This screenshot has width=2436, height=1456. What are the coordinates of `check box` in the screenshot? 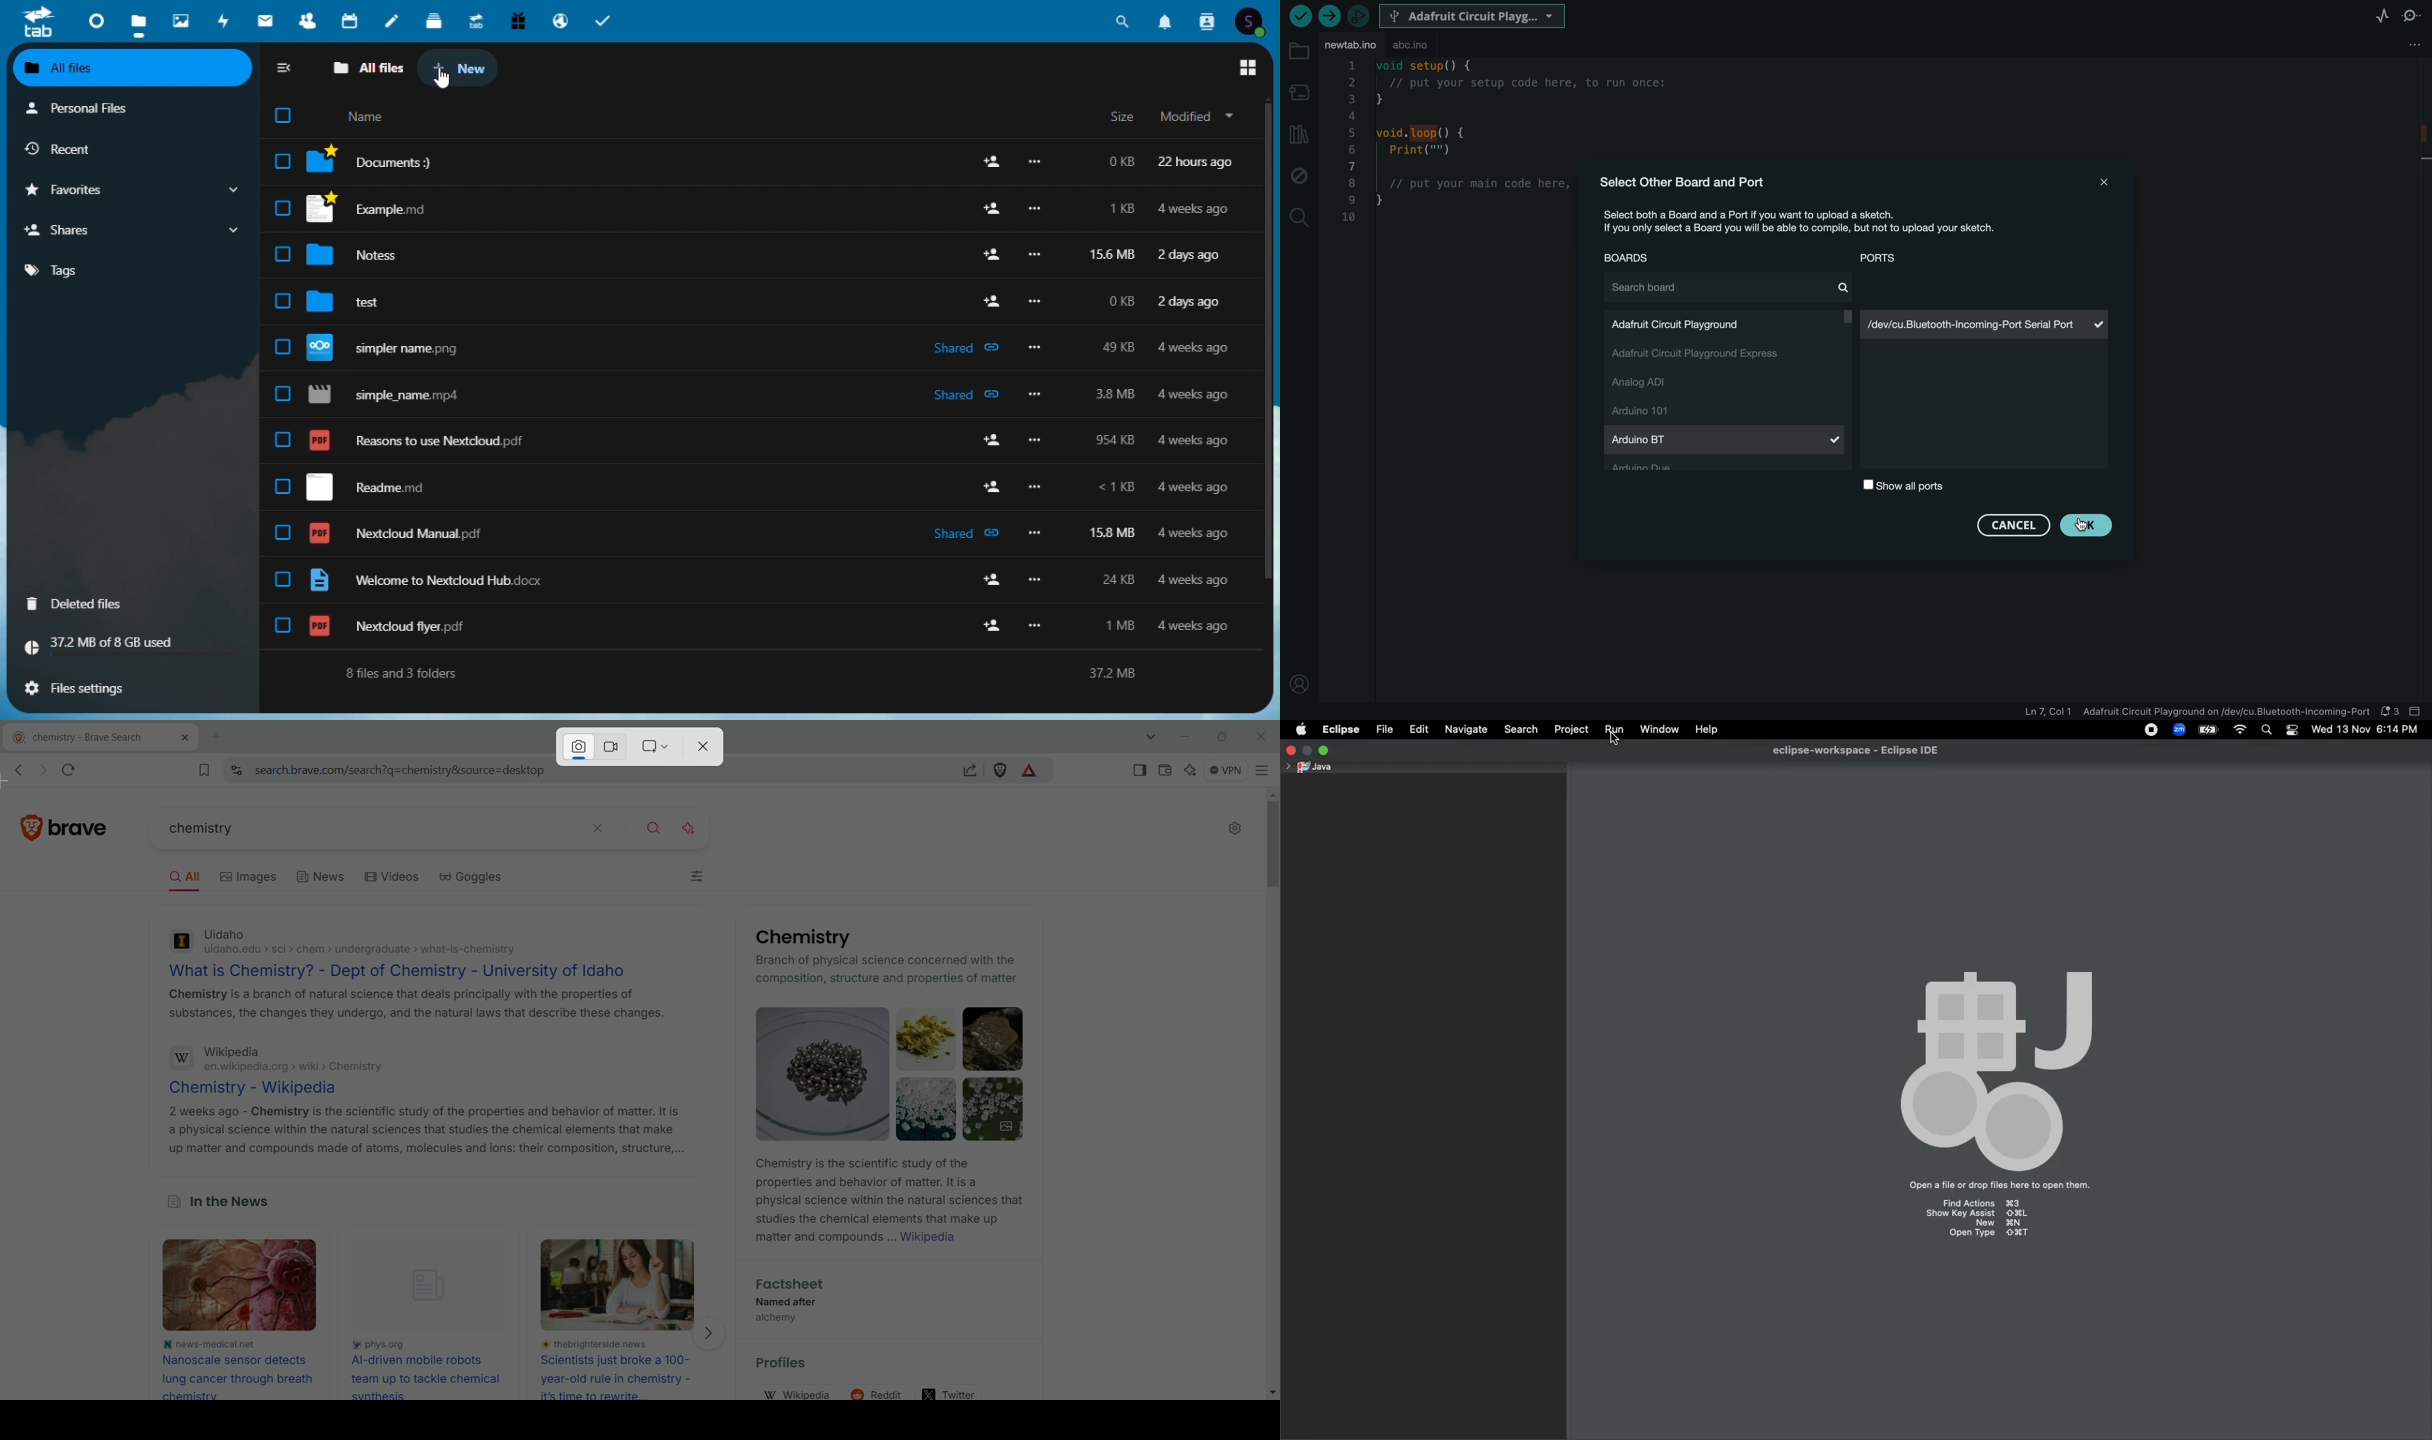 It's located at (280, 346).